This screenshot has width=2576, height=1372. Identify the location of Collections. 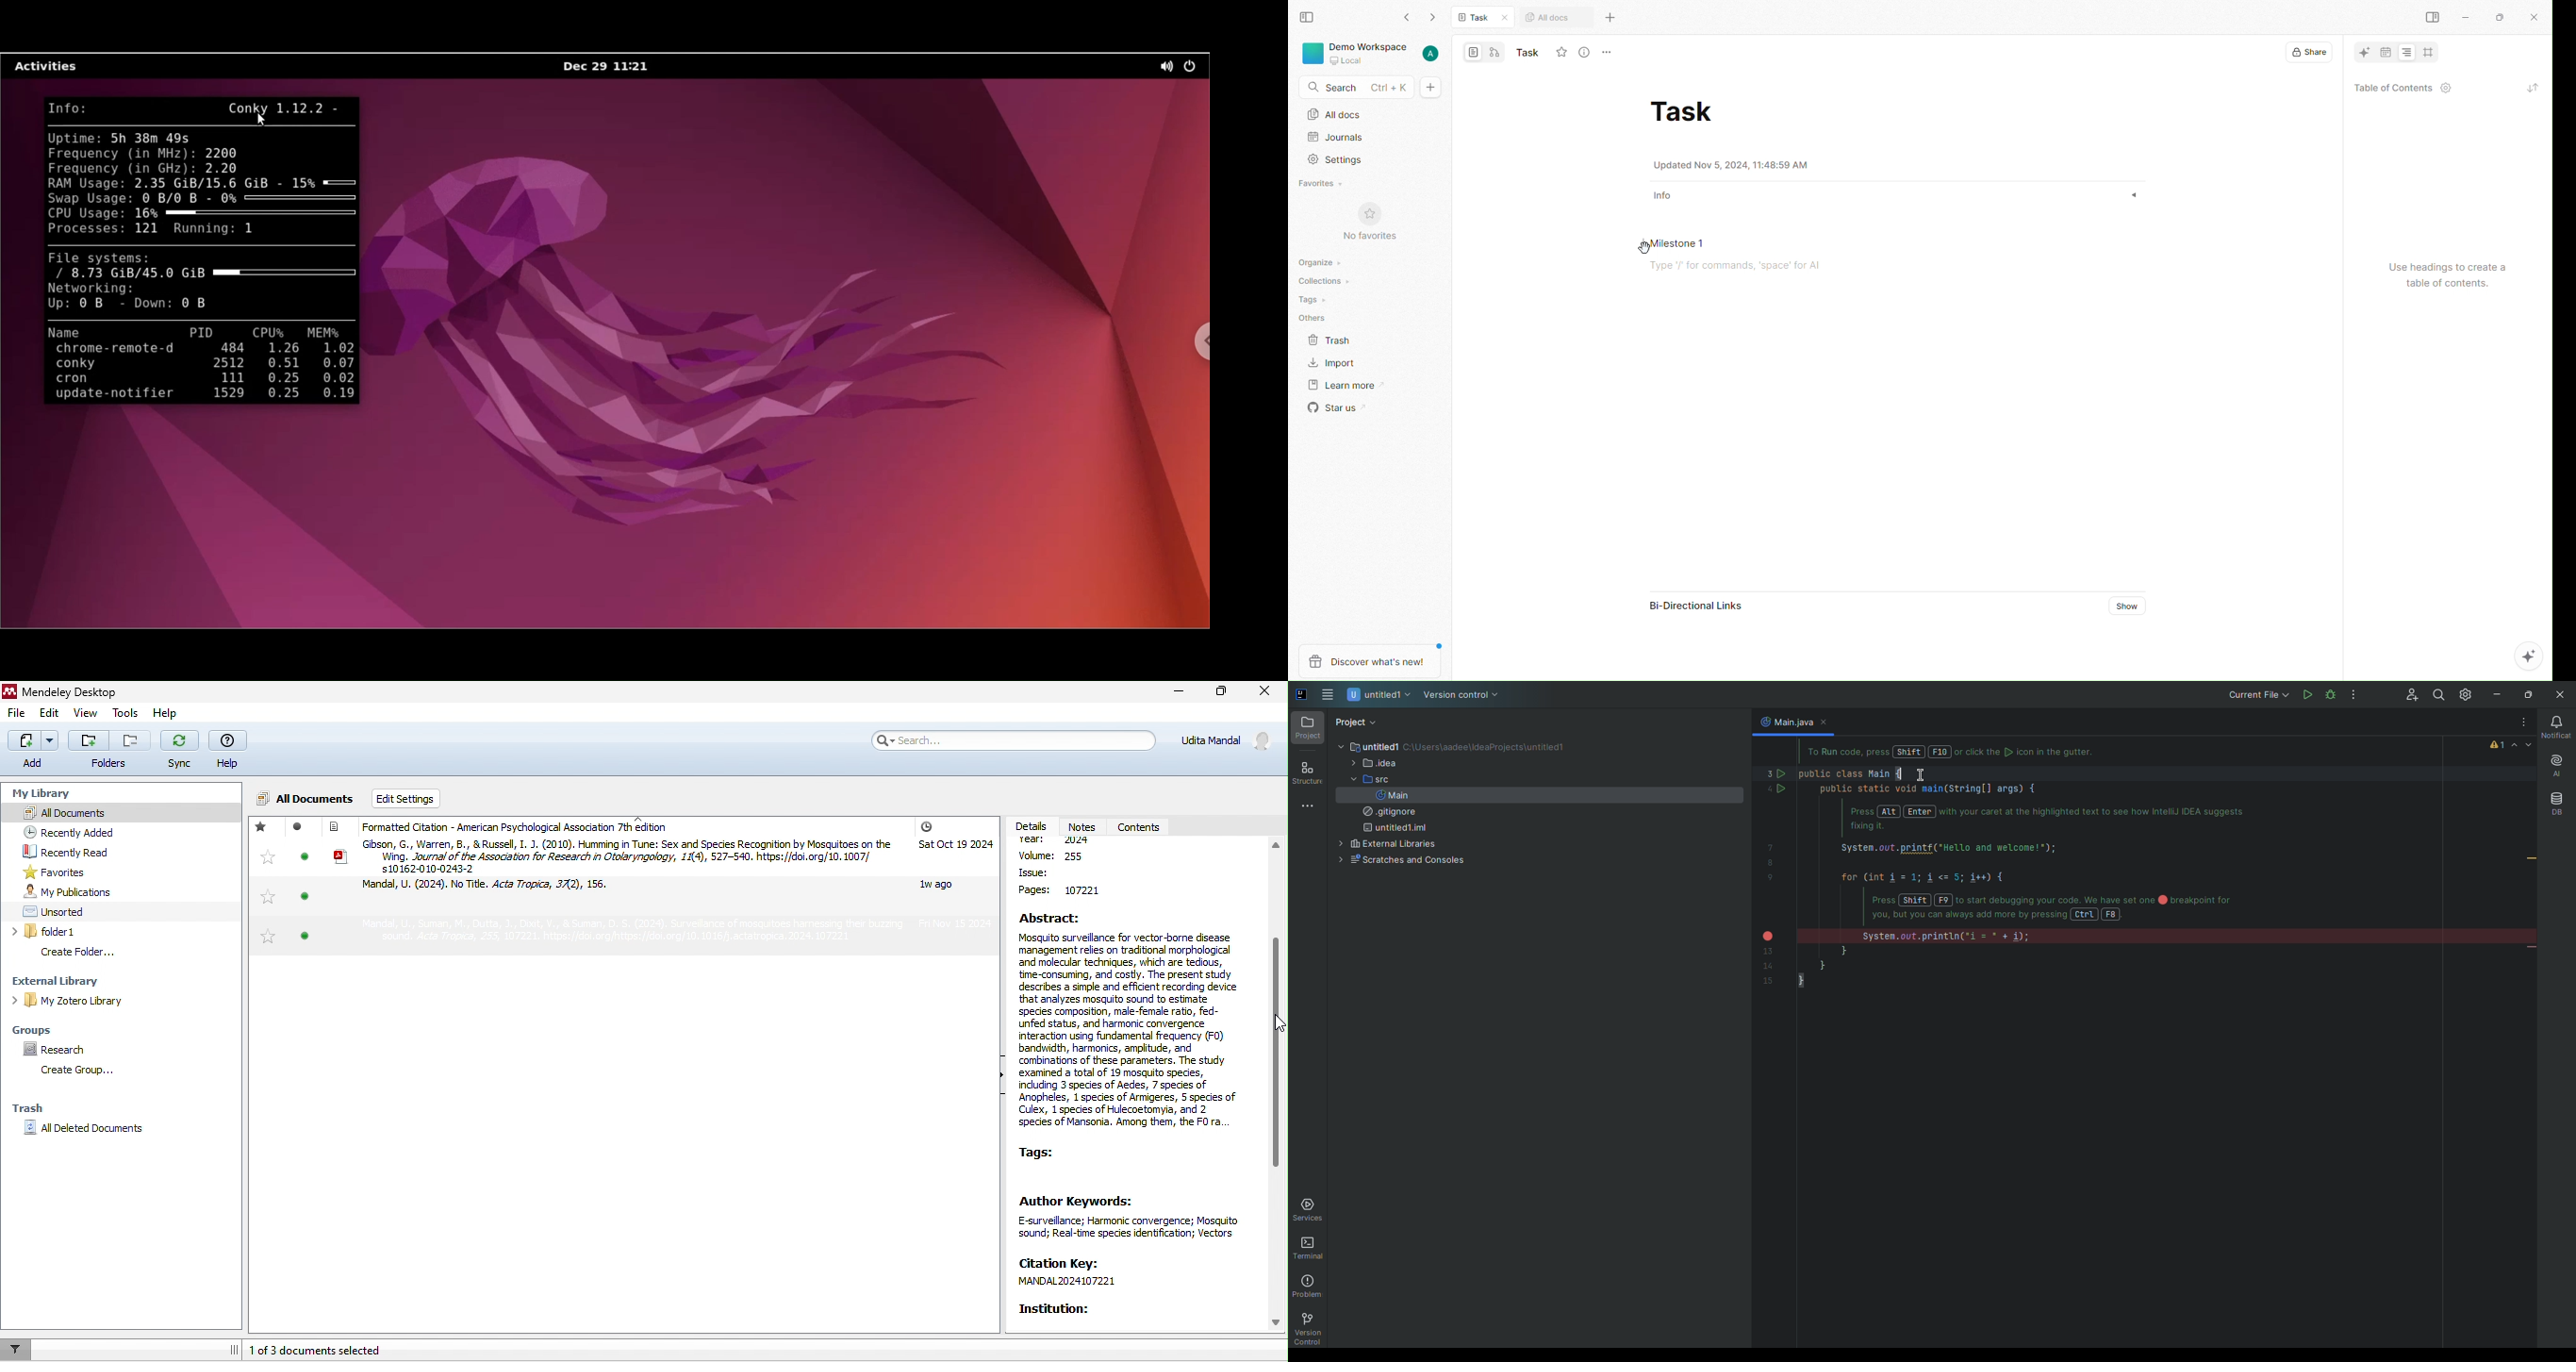
(1322, 280).